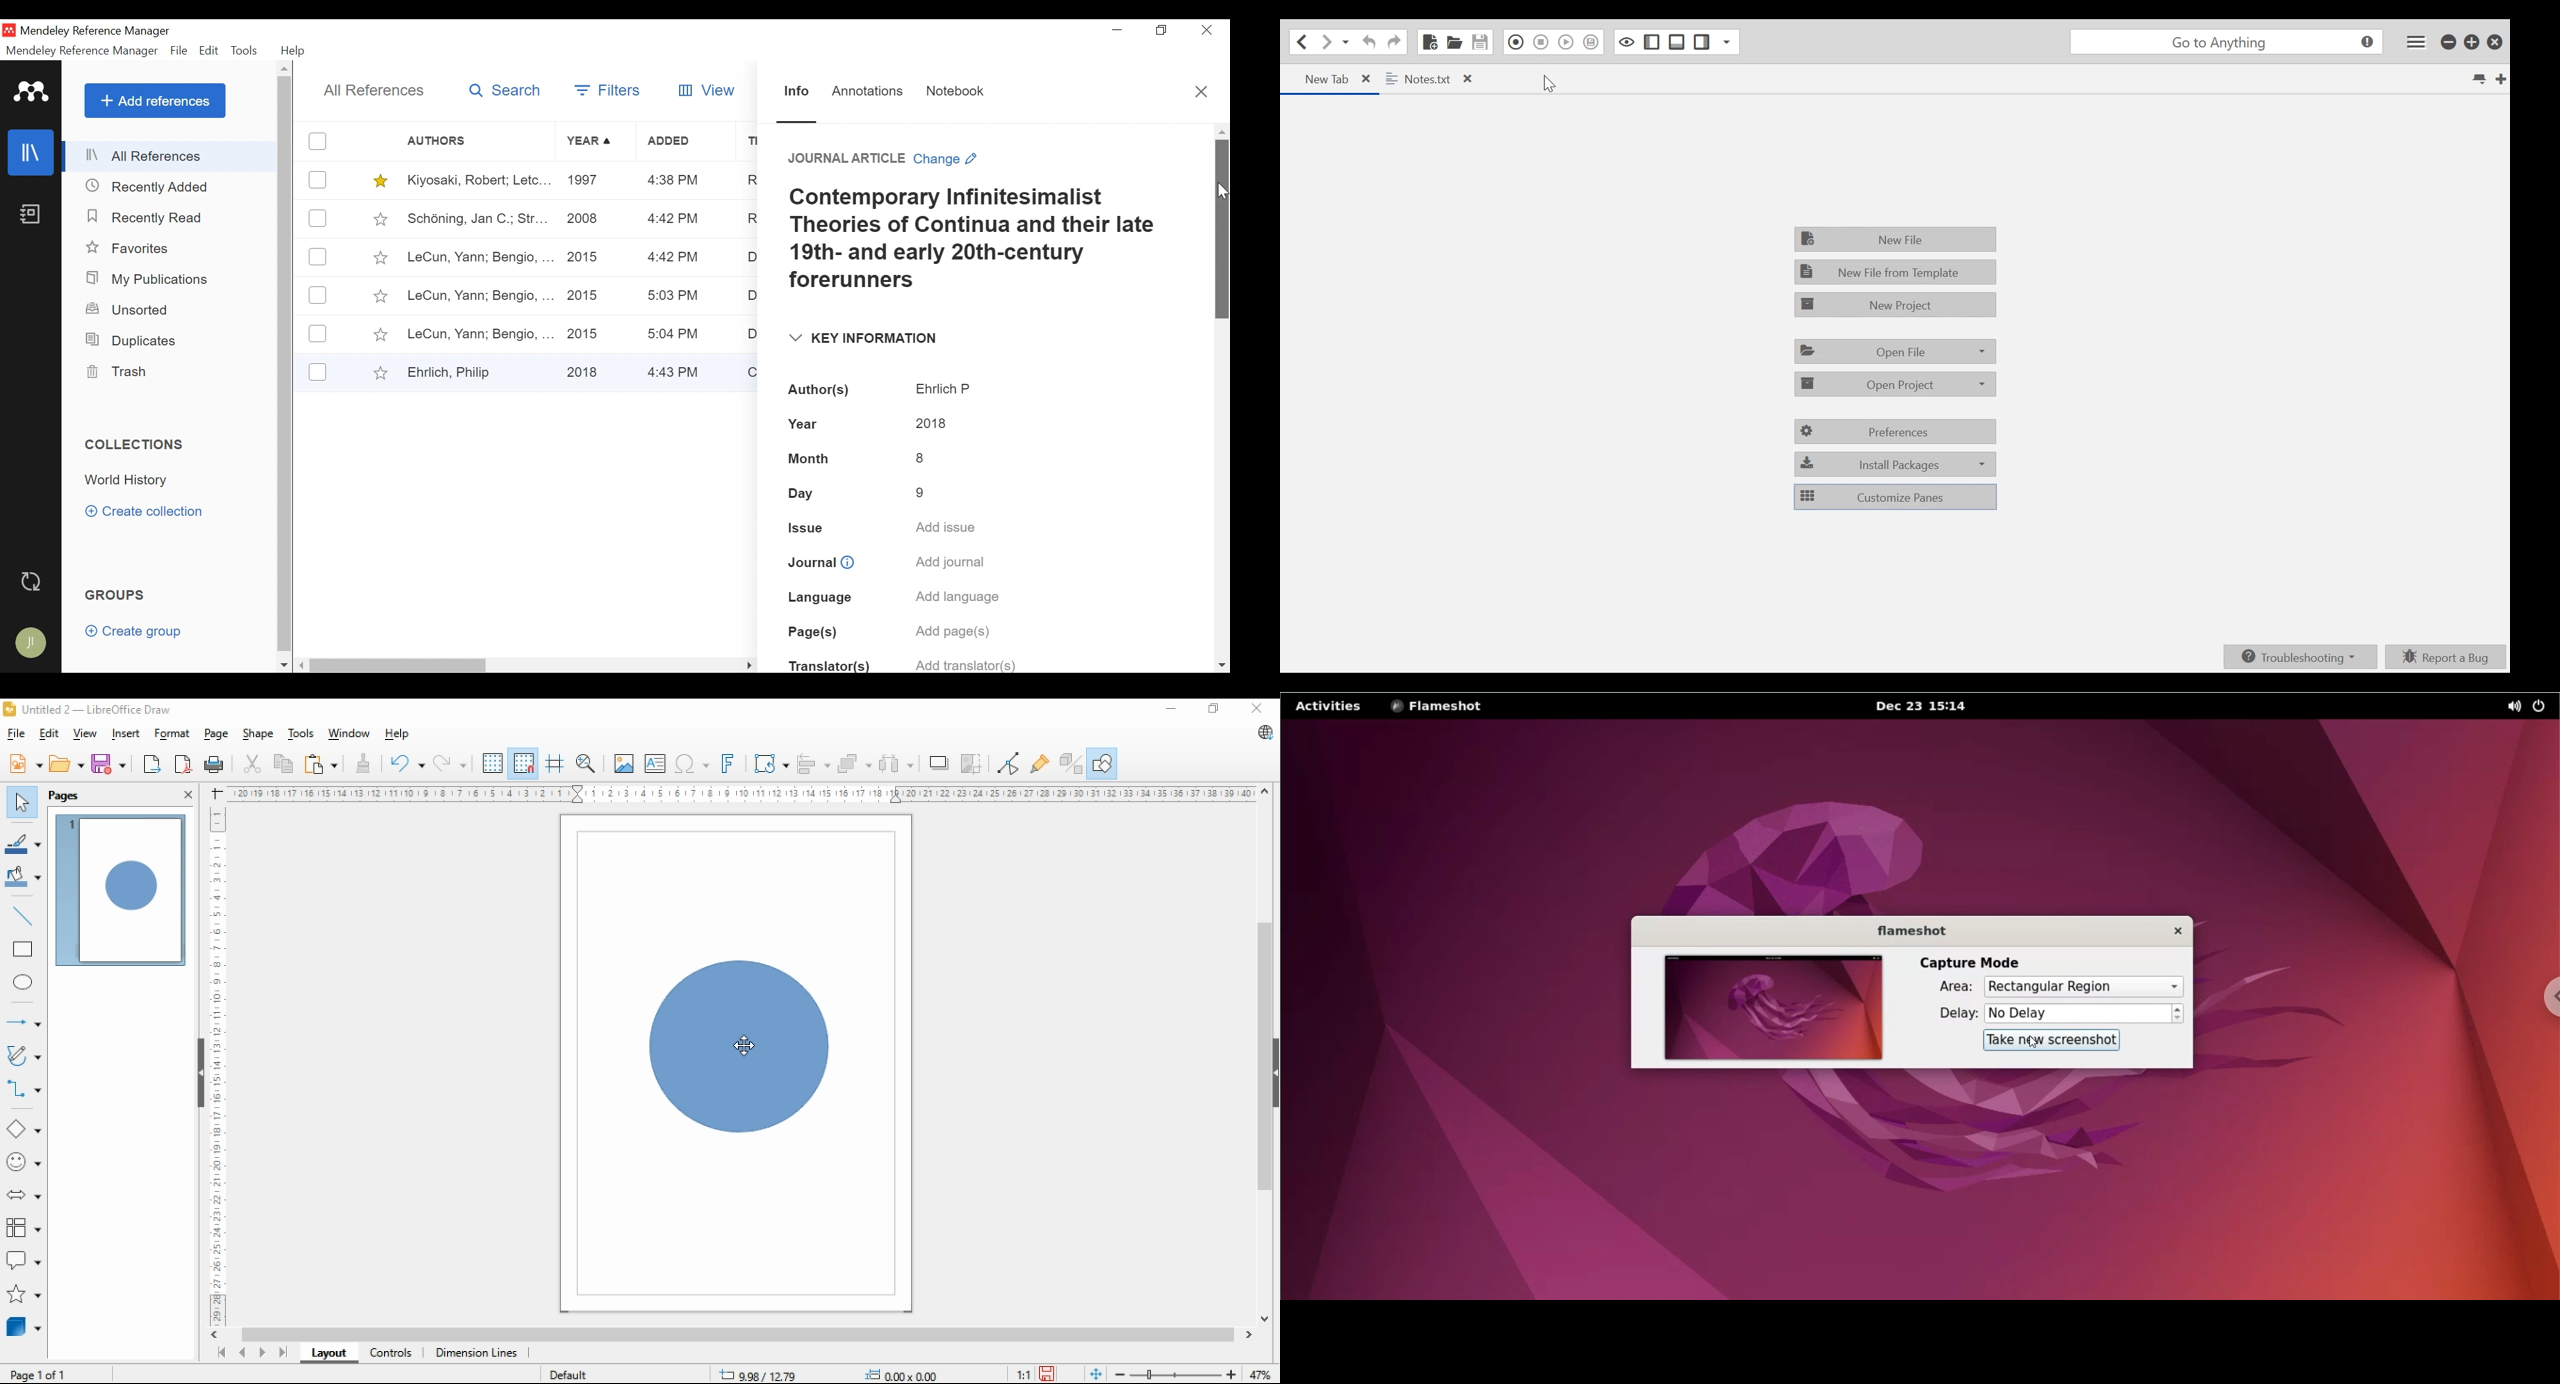  What do you see at coordinates (805, 528) in the screenshot?
I see `Issue` at bounding box center [805, 528].